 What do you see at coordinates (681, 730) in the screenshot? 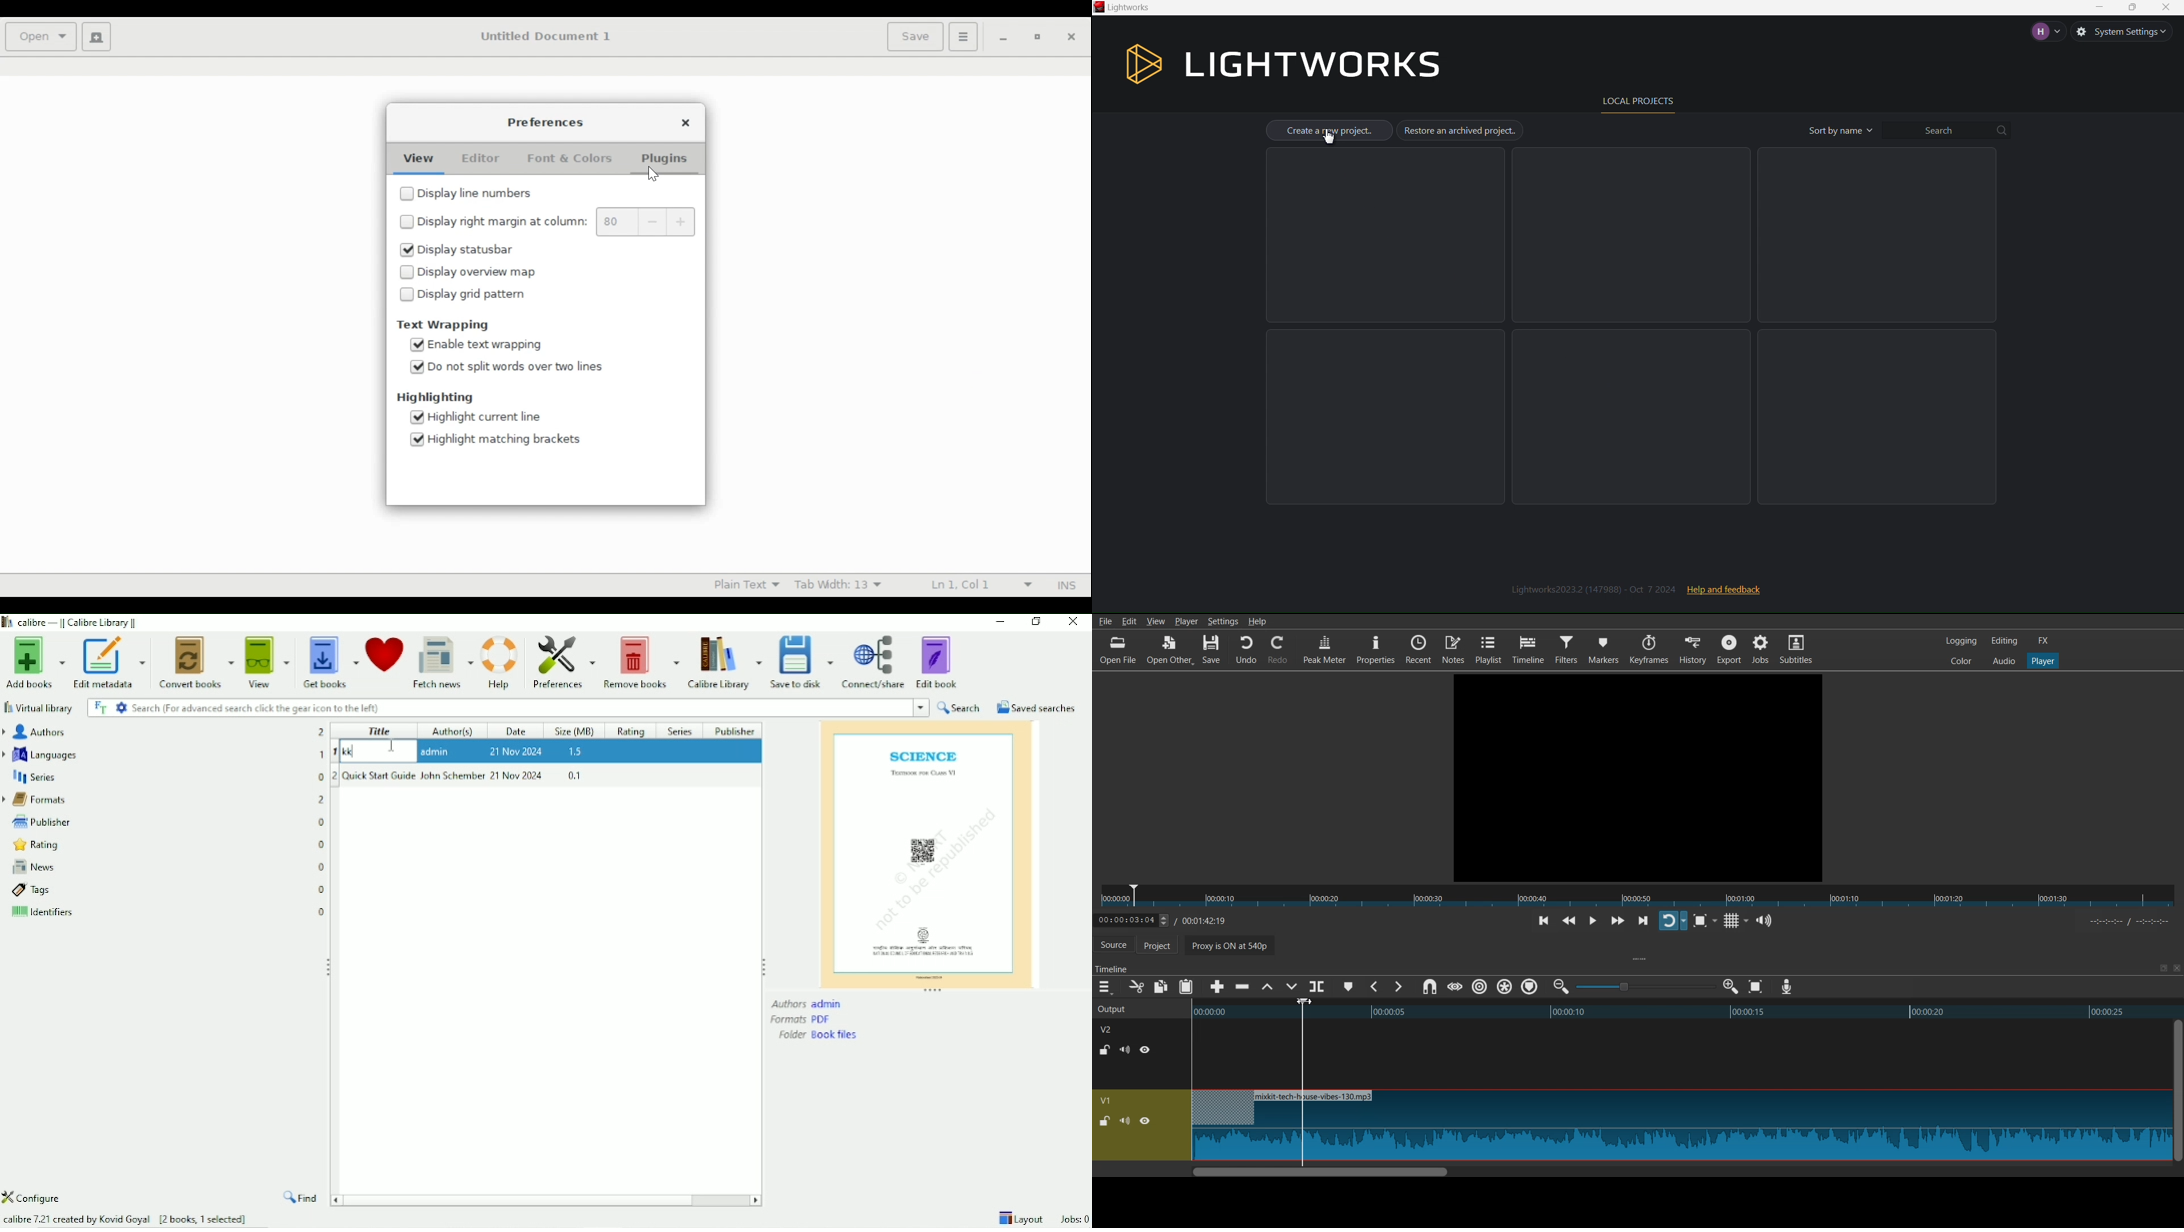
I see `Series` at bounding box center [681, 730].